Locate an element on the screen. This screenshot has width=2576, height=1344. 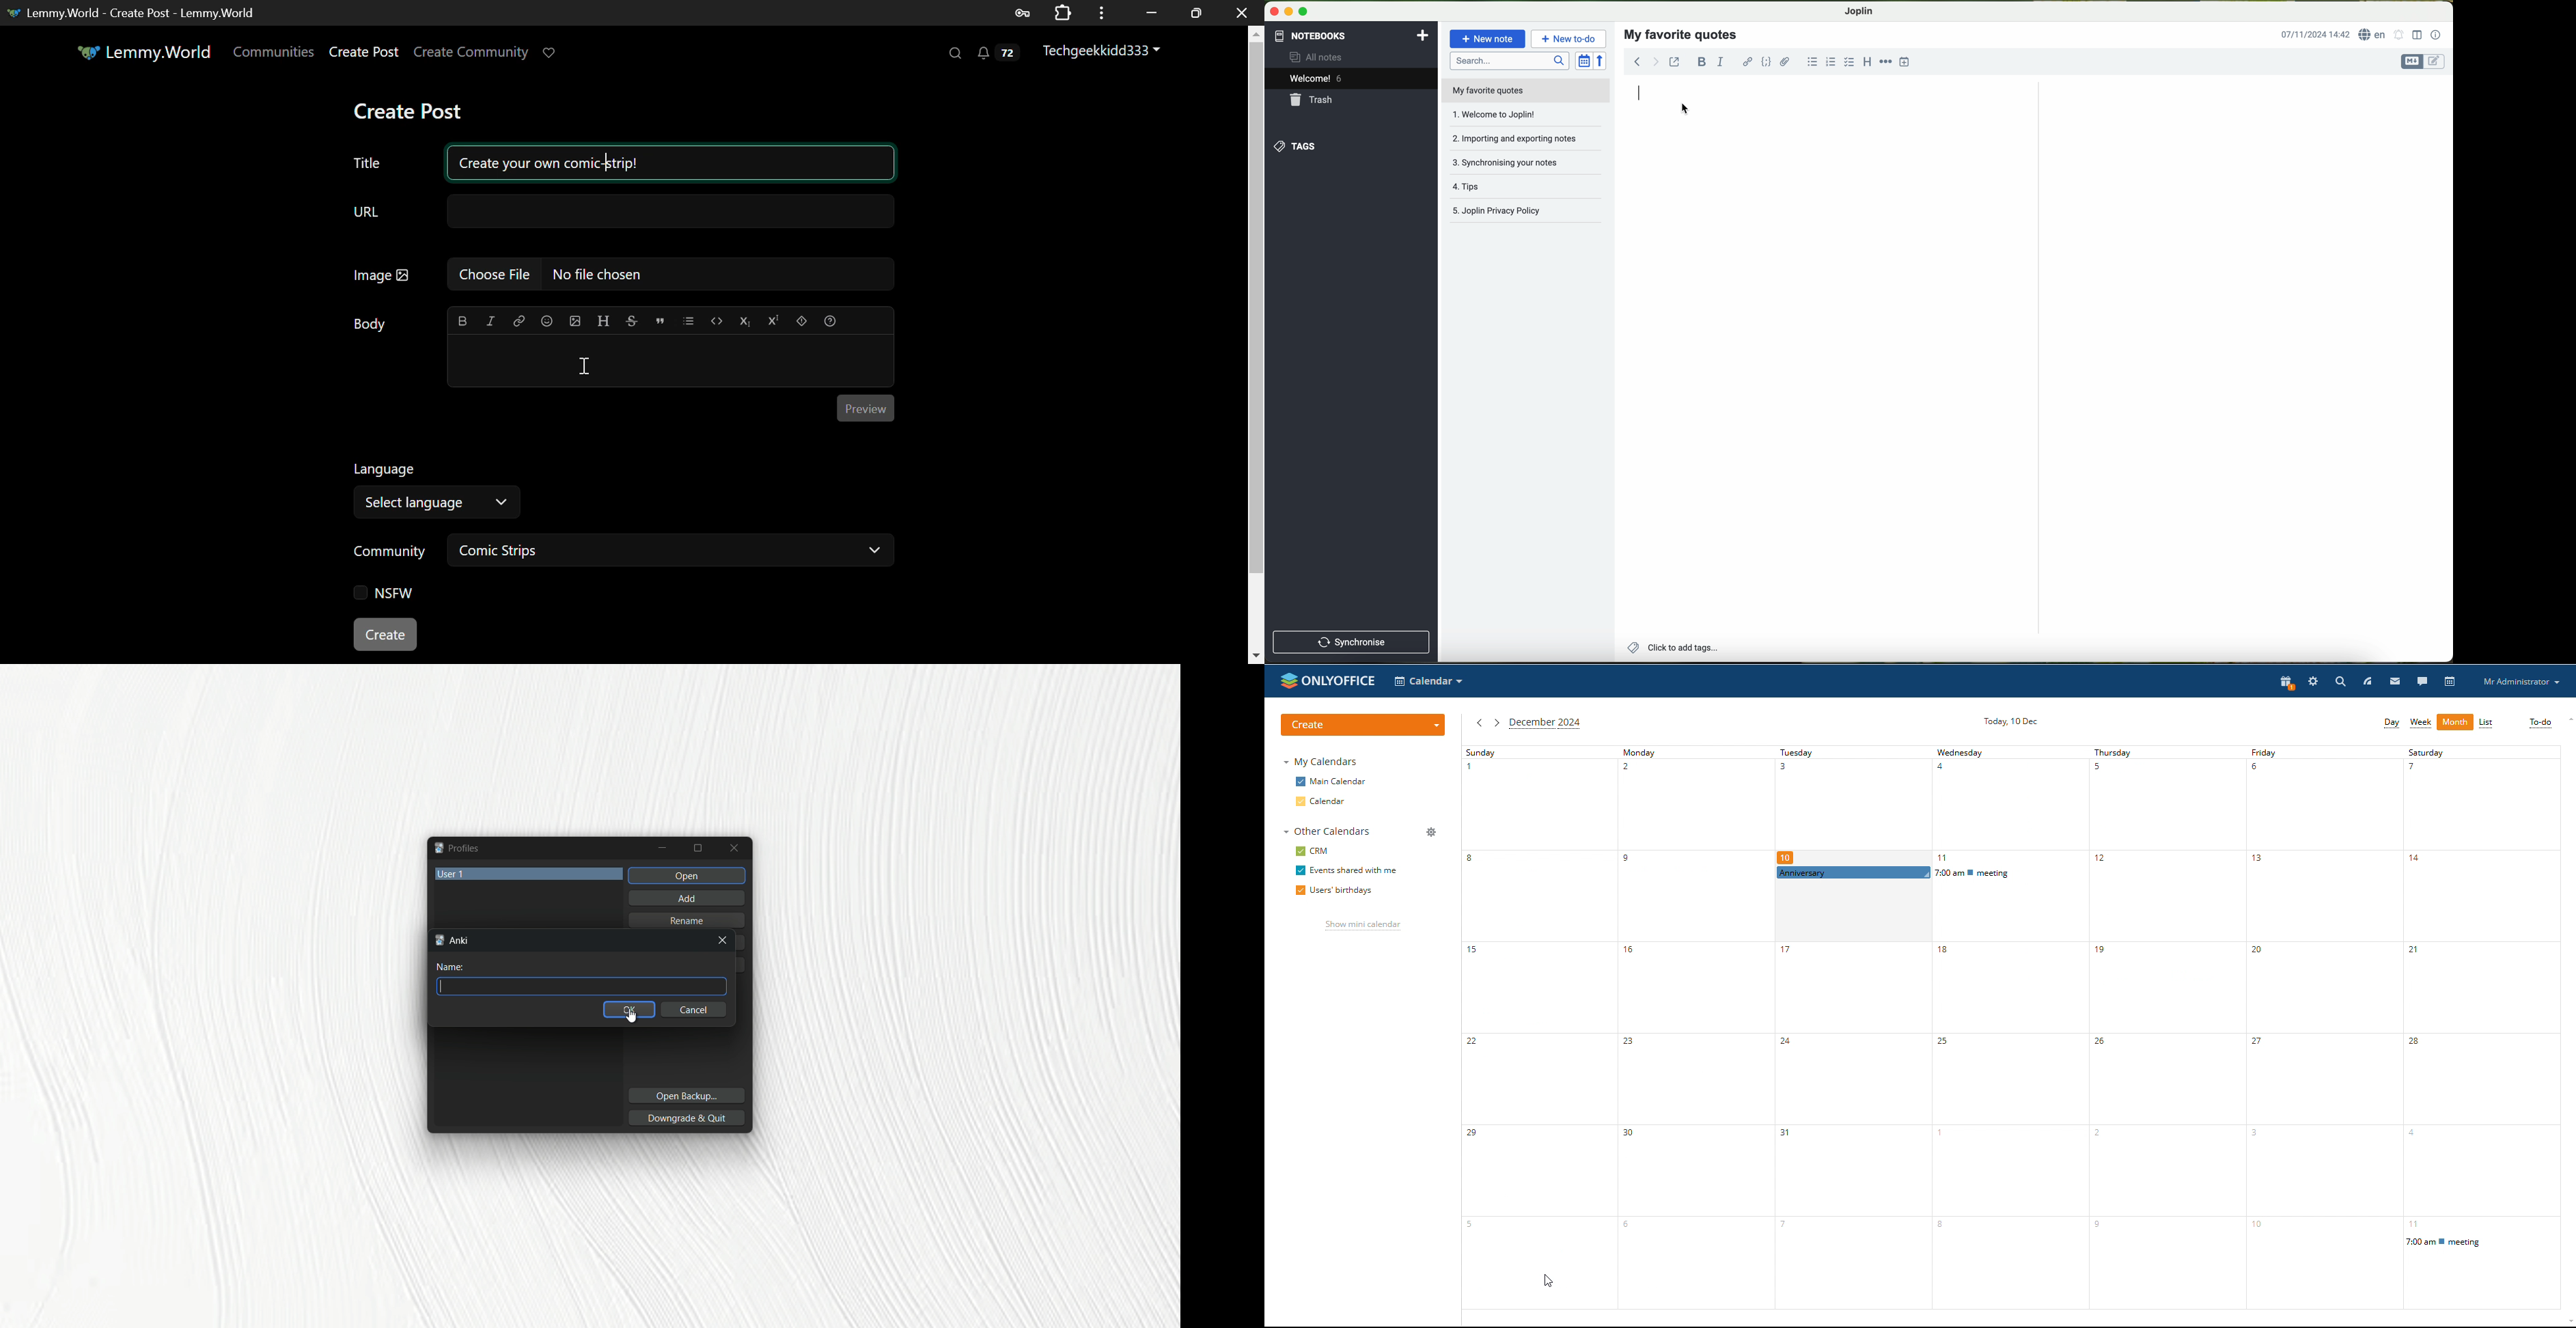
tags is located at coordinates (1351, 147).